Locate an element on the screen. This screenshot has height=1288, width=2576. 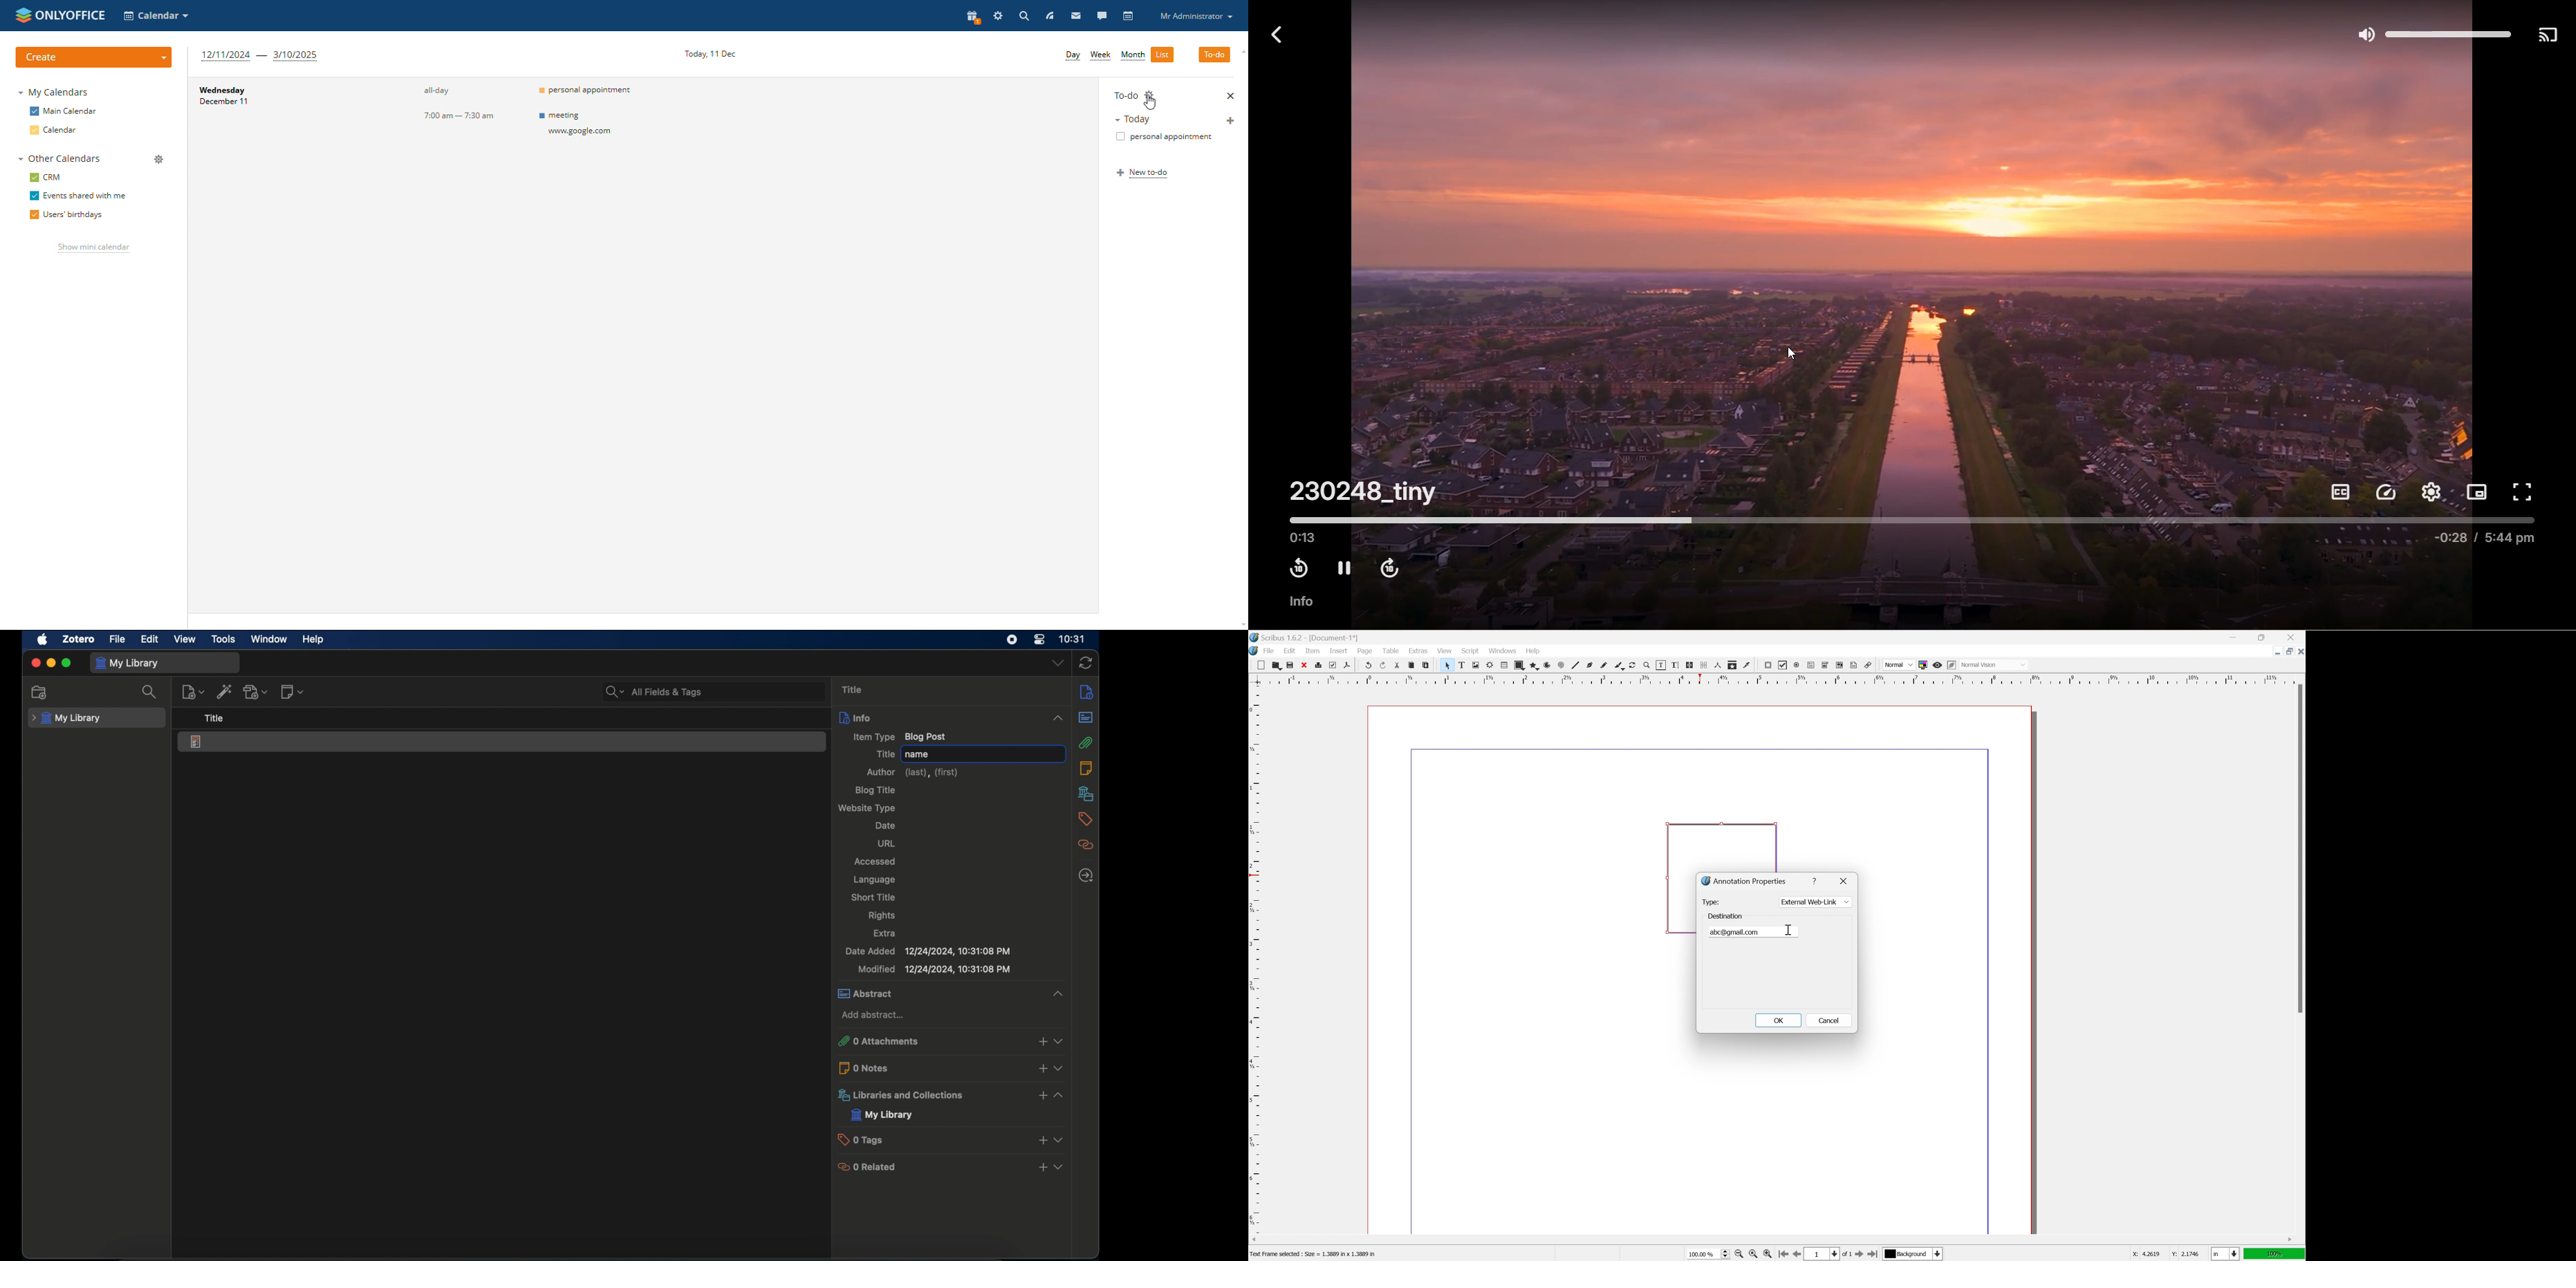
0 tags is located at coordinates (953, 1139).